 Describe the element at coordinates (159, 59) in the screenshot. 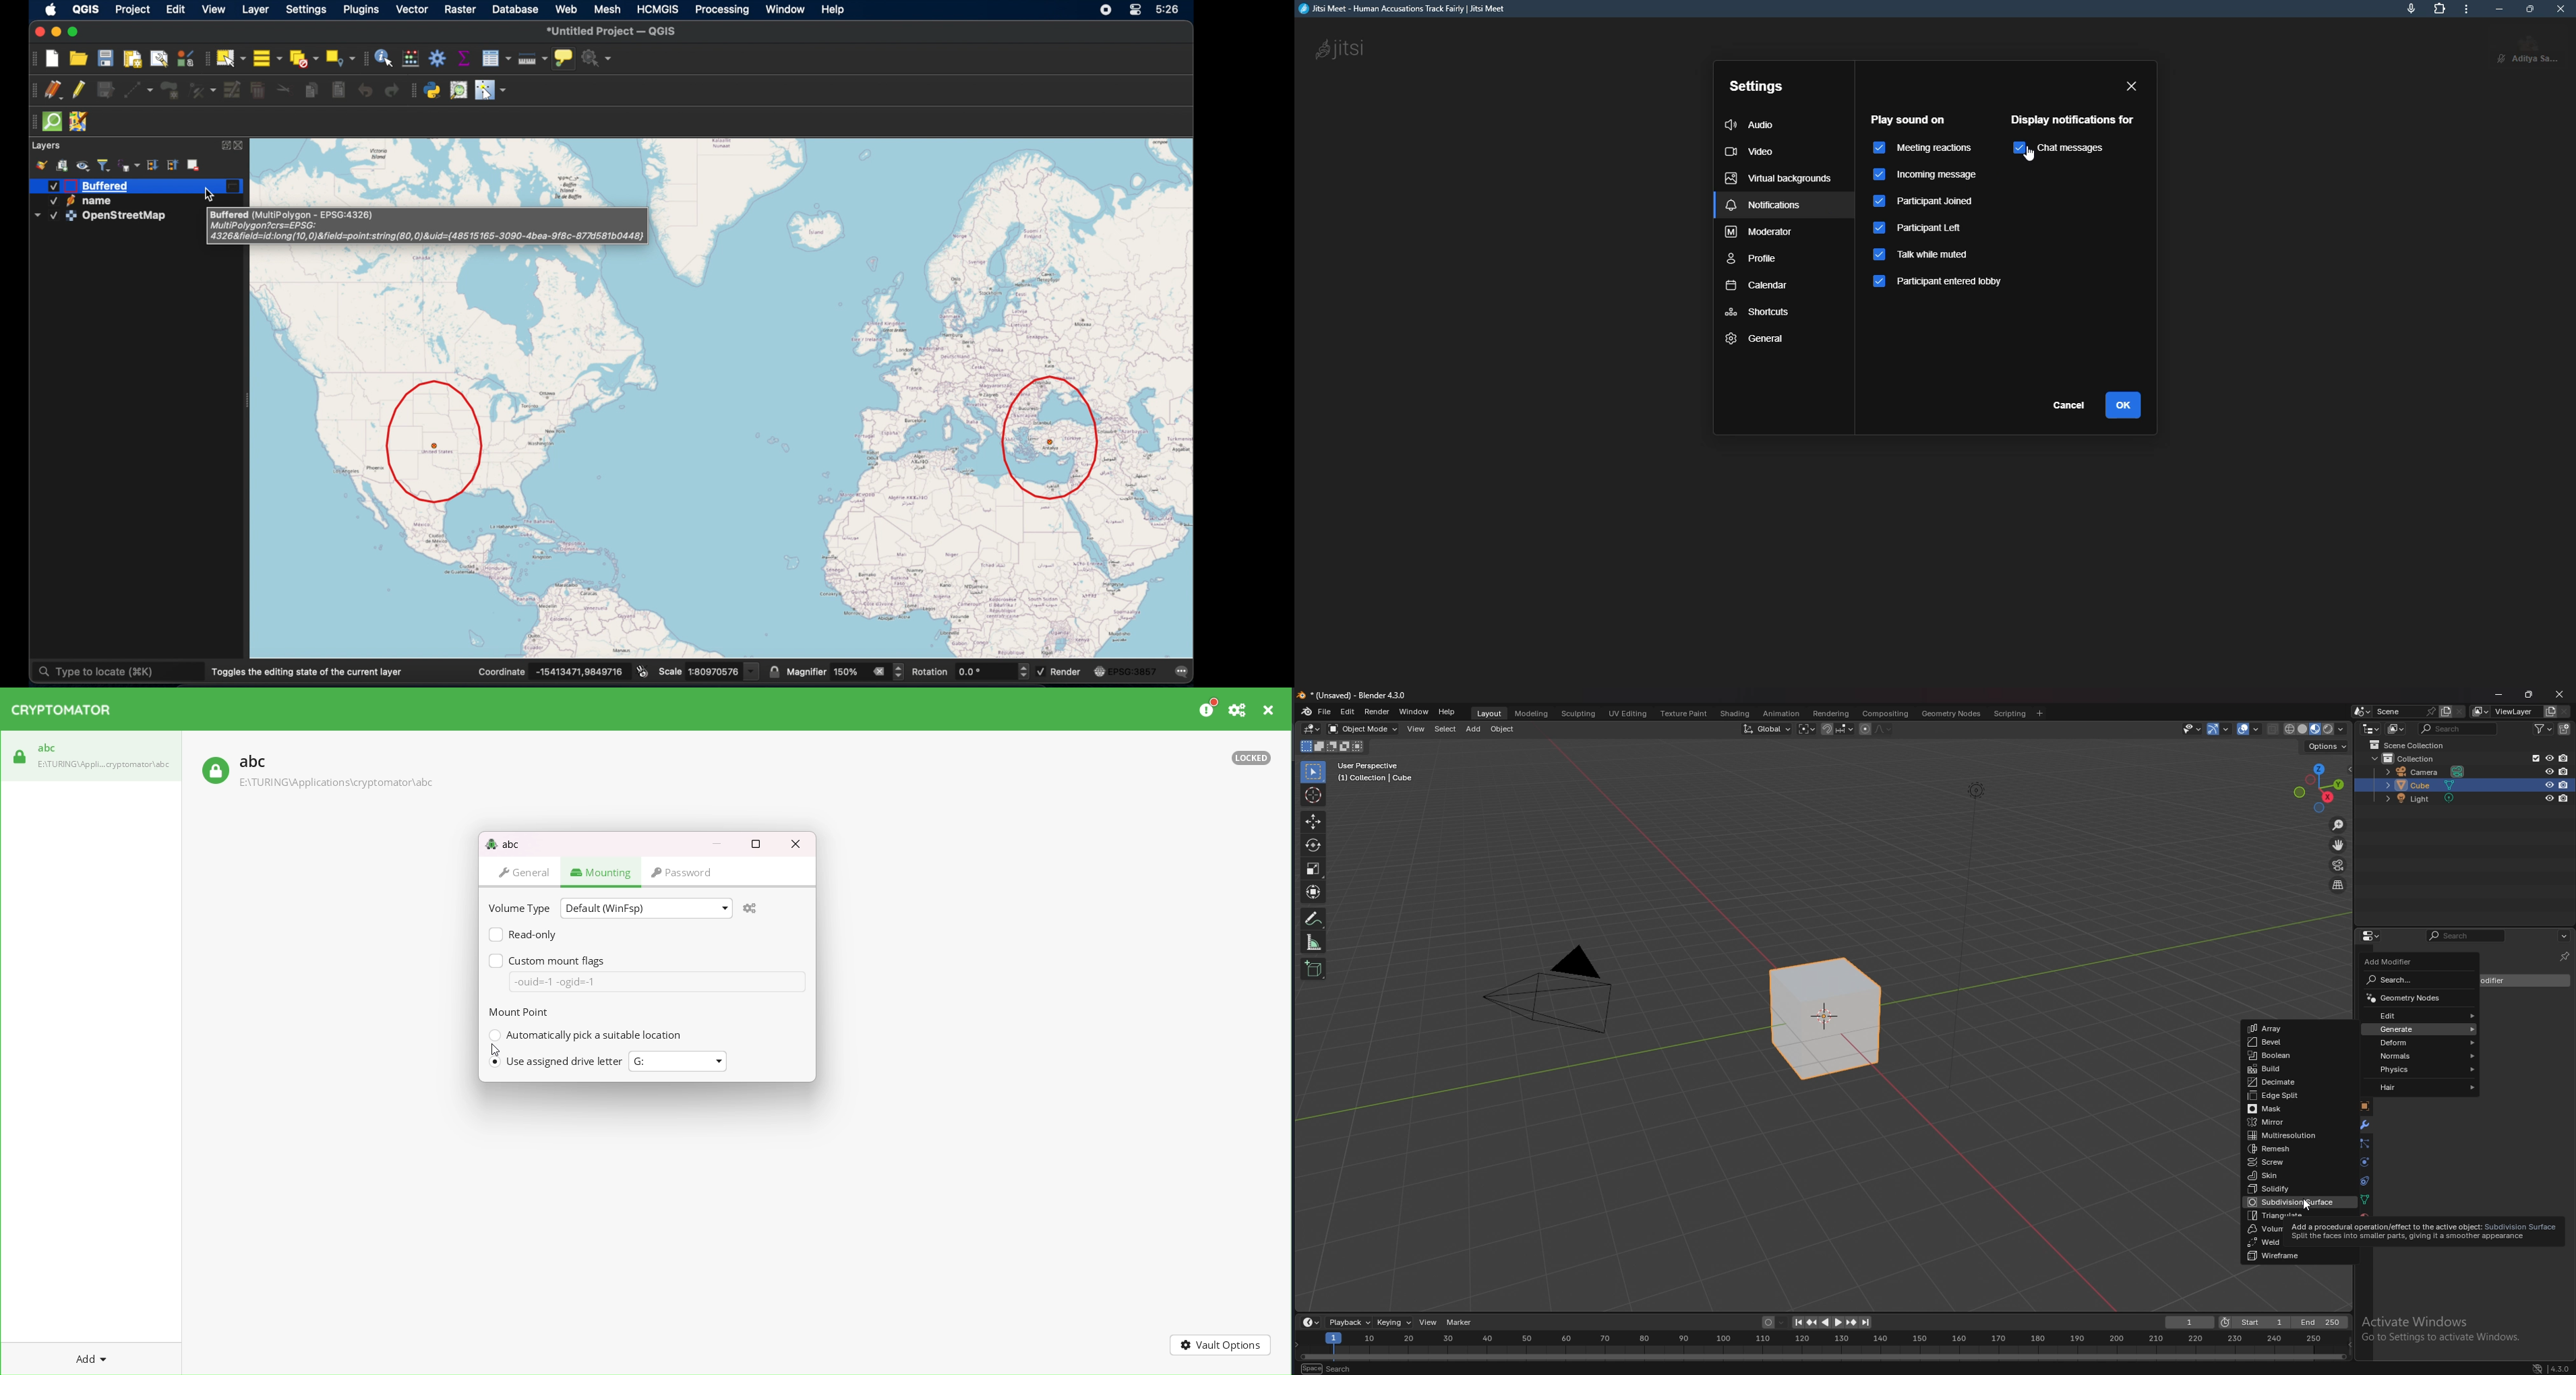

I see `show layout manager` at that location.